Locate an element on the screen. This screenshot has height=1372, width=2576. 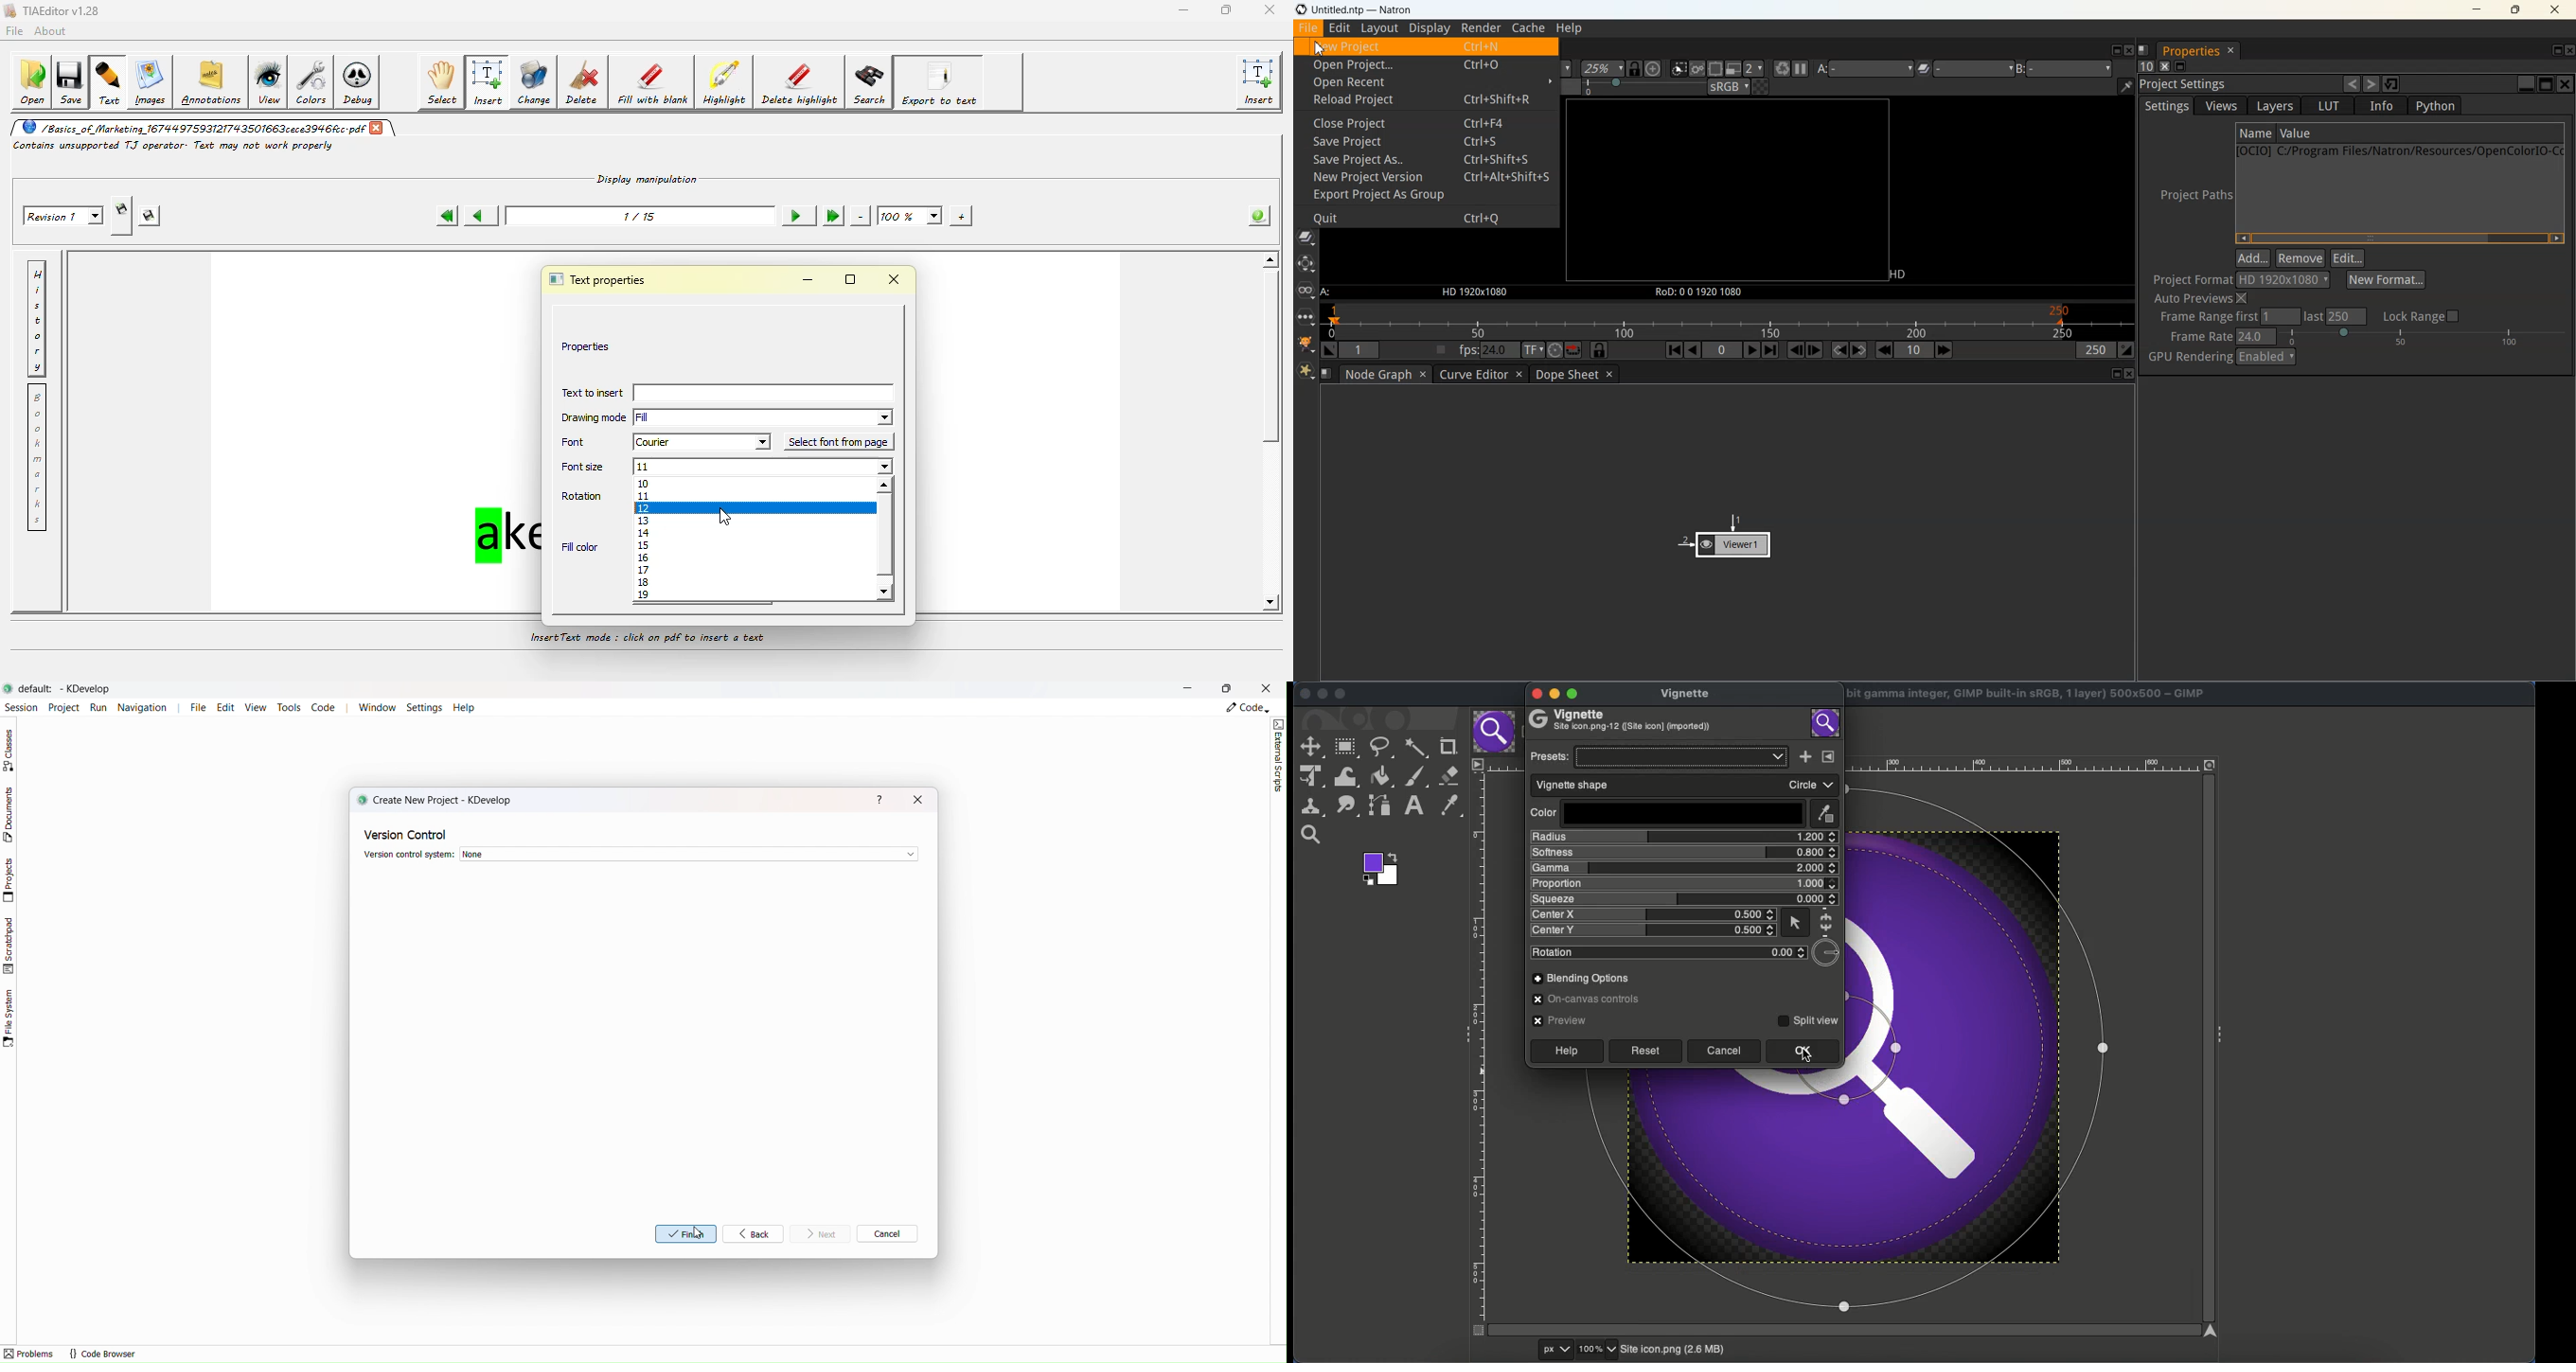
Menu is located at coordinates (1476, 763).